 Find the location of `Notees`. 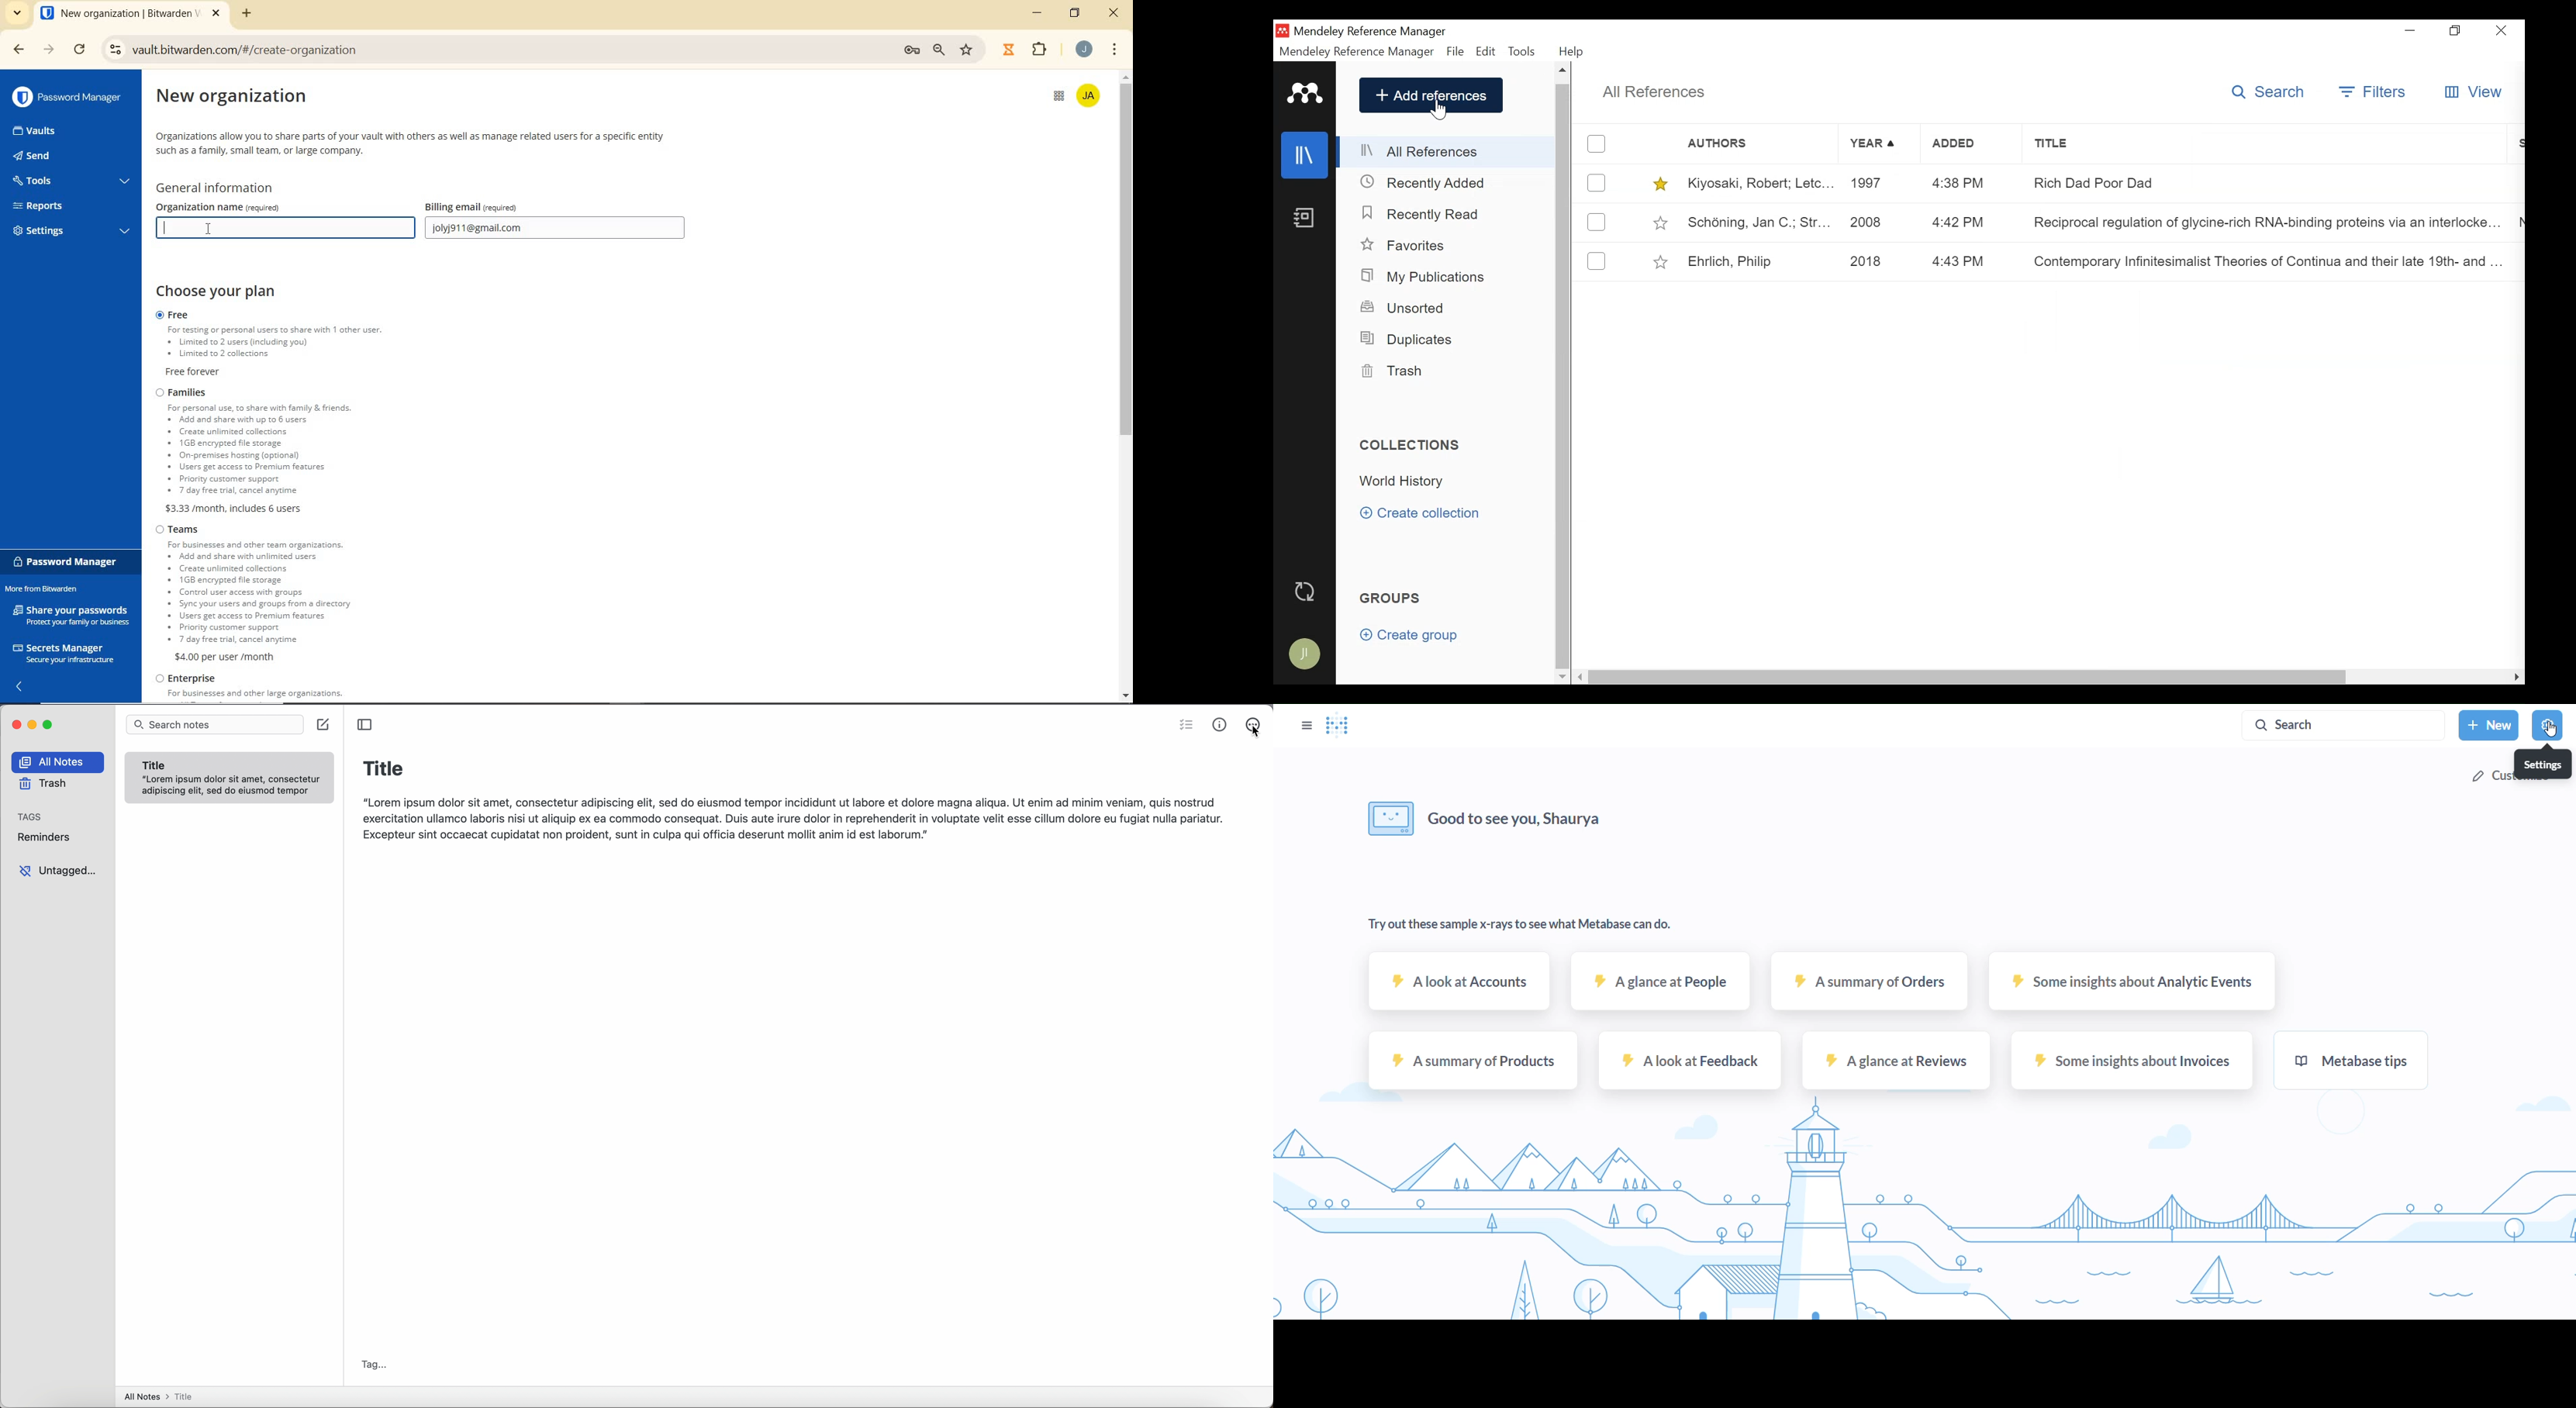

Notees is located at coordinates (1307, 218).